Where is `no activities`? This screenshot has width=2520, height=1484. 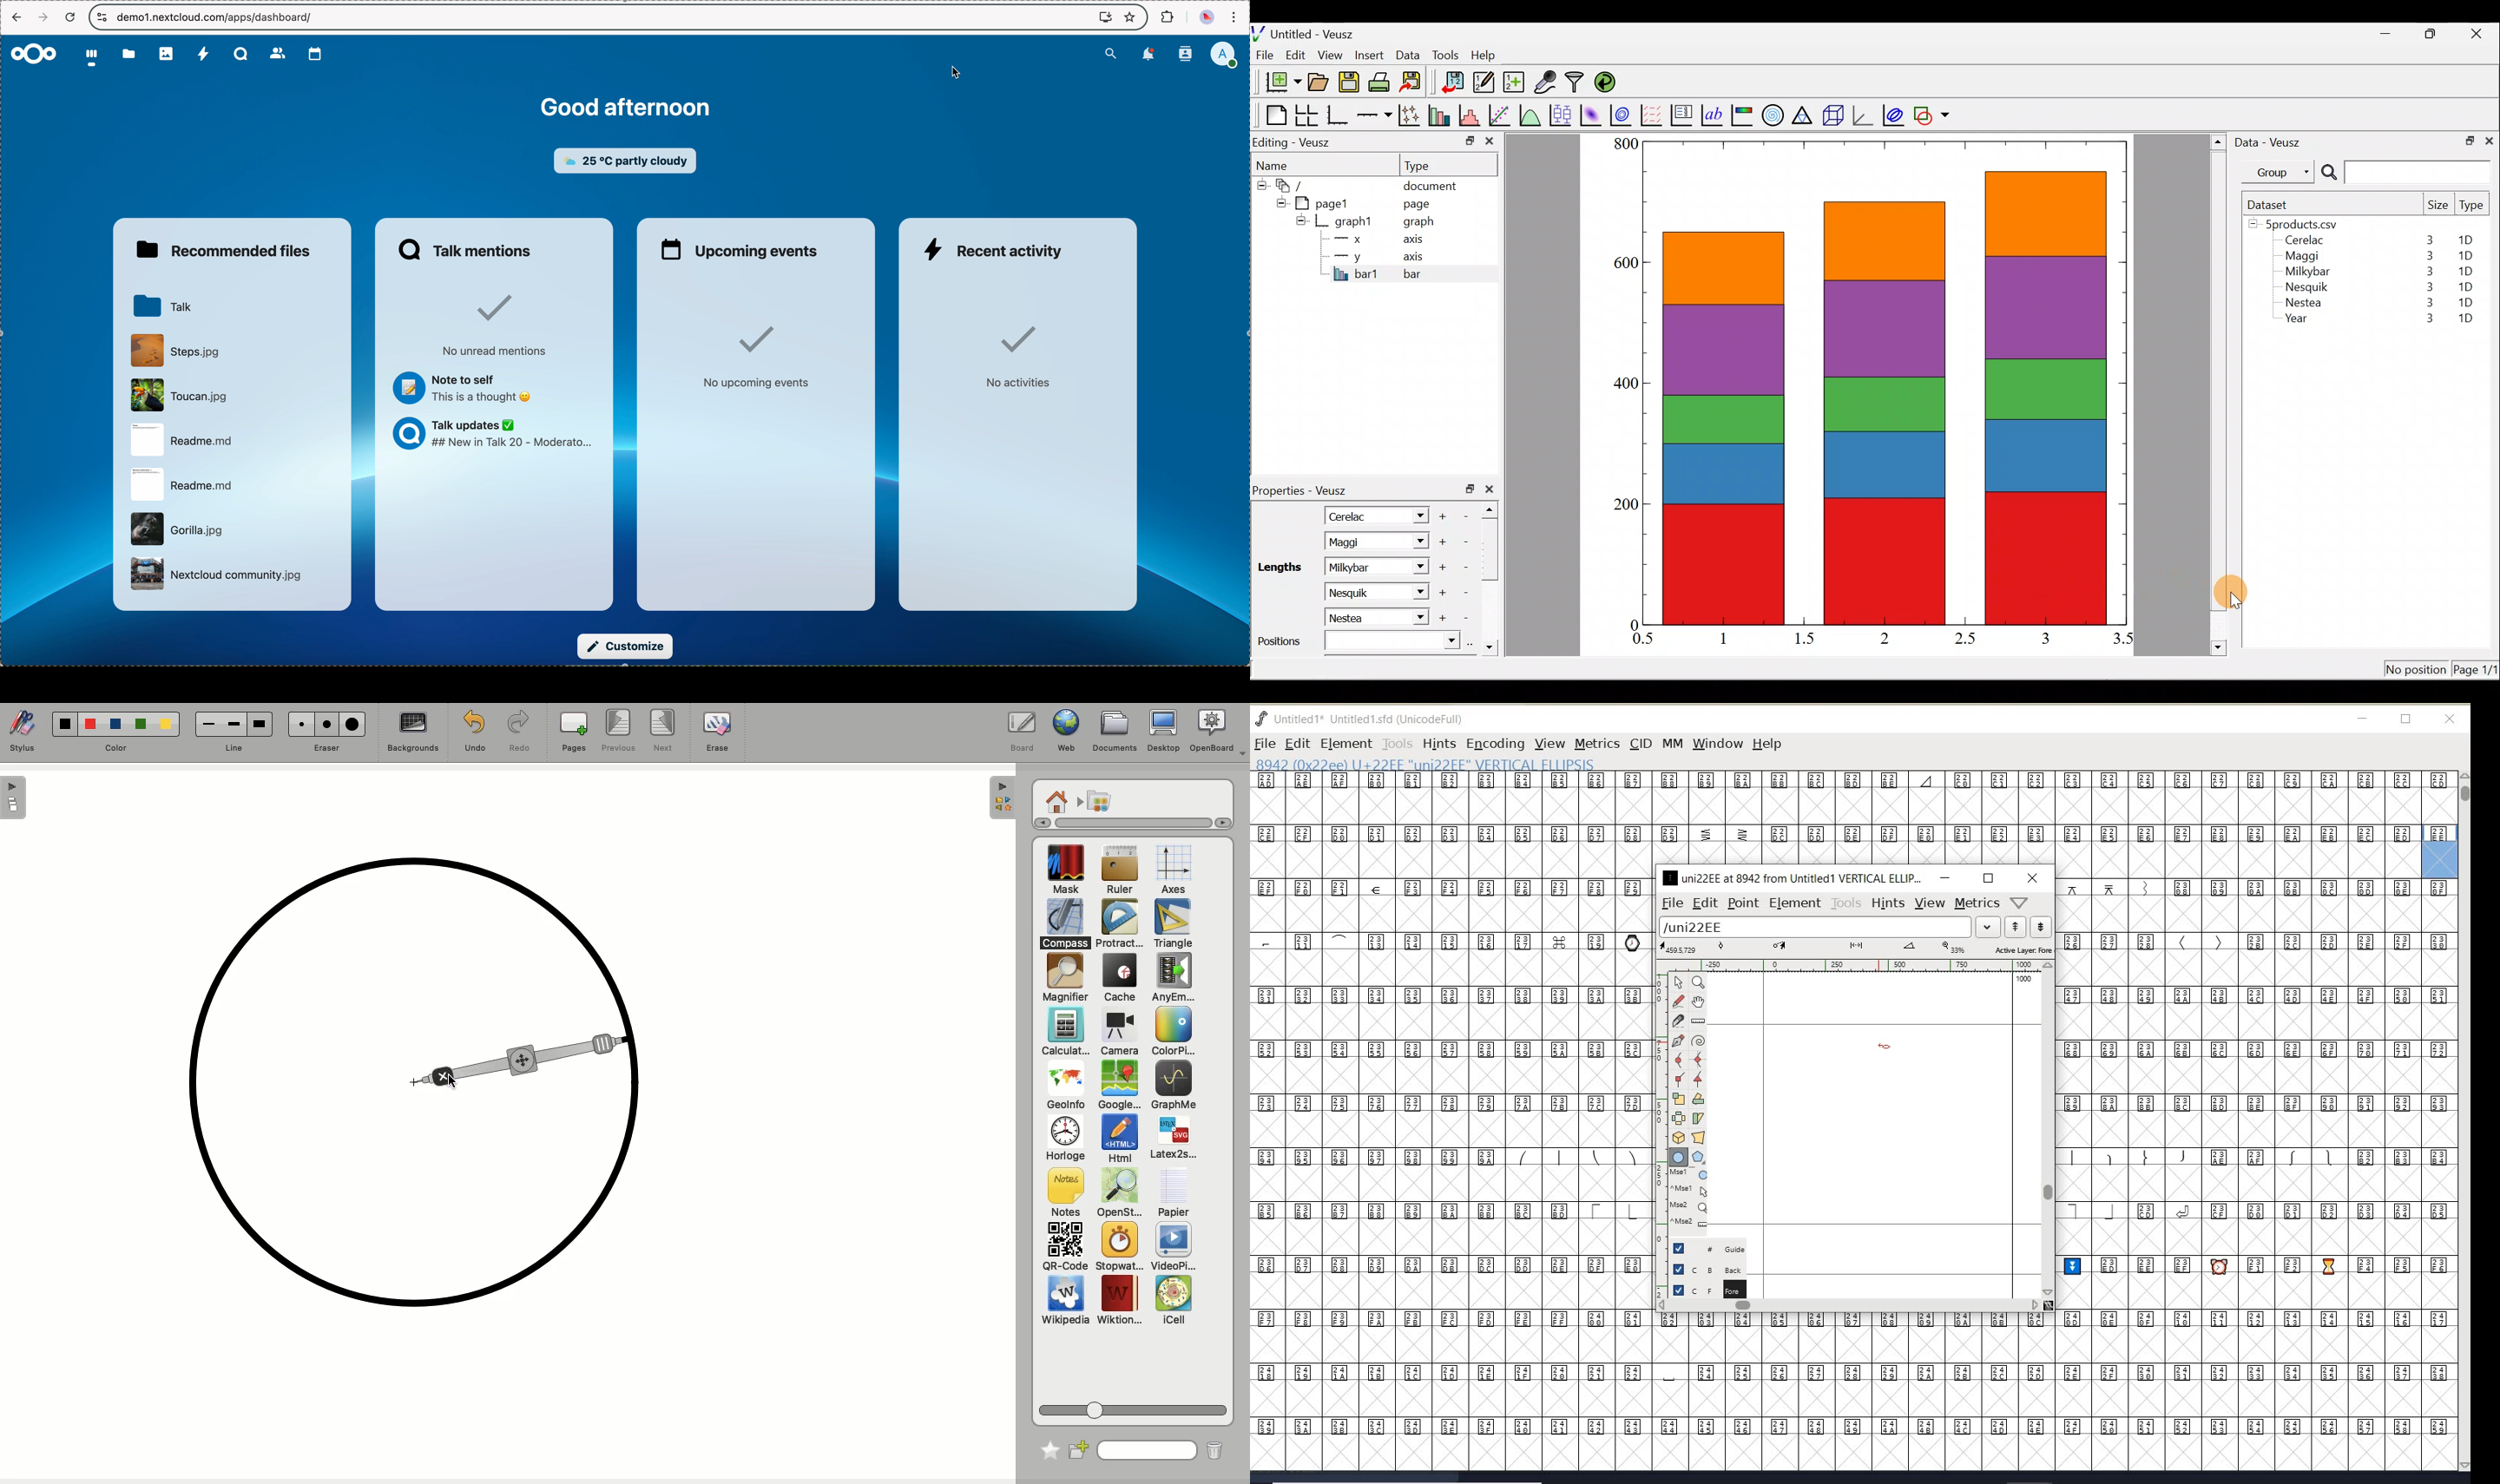
no activities is located at coordinates (1025, 357).